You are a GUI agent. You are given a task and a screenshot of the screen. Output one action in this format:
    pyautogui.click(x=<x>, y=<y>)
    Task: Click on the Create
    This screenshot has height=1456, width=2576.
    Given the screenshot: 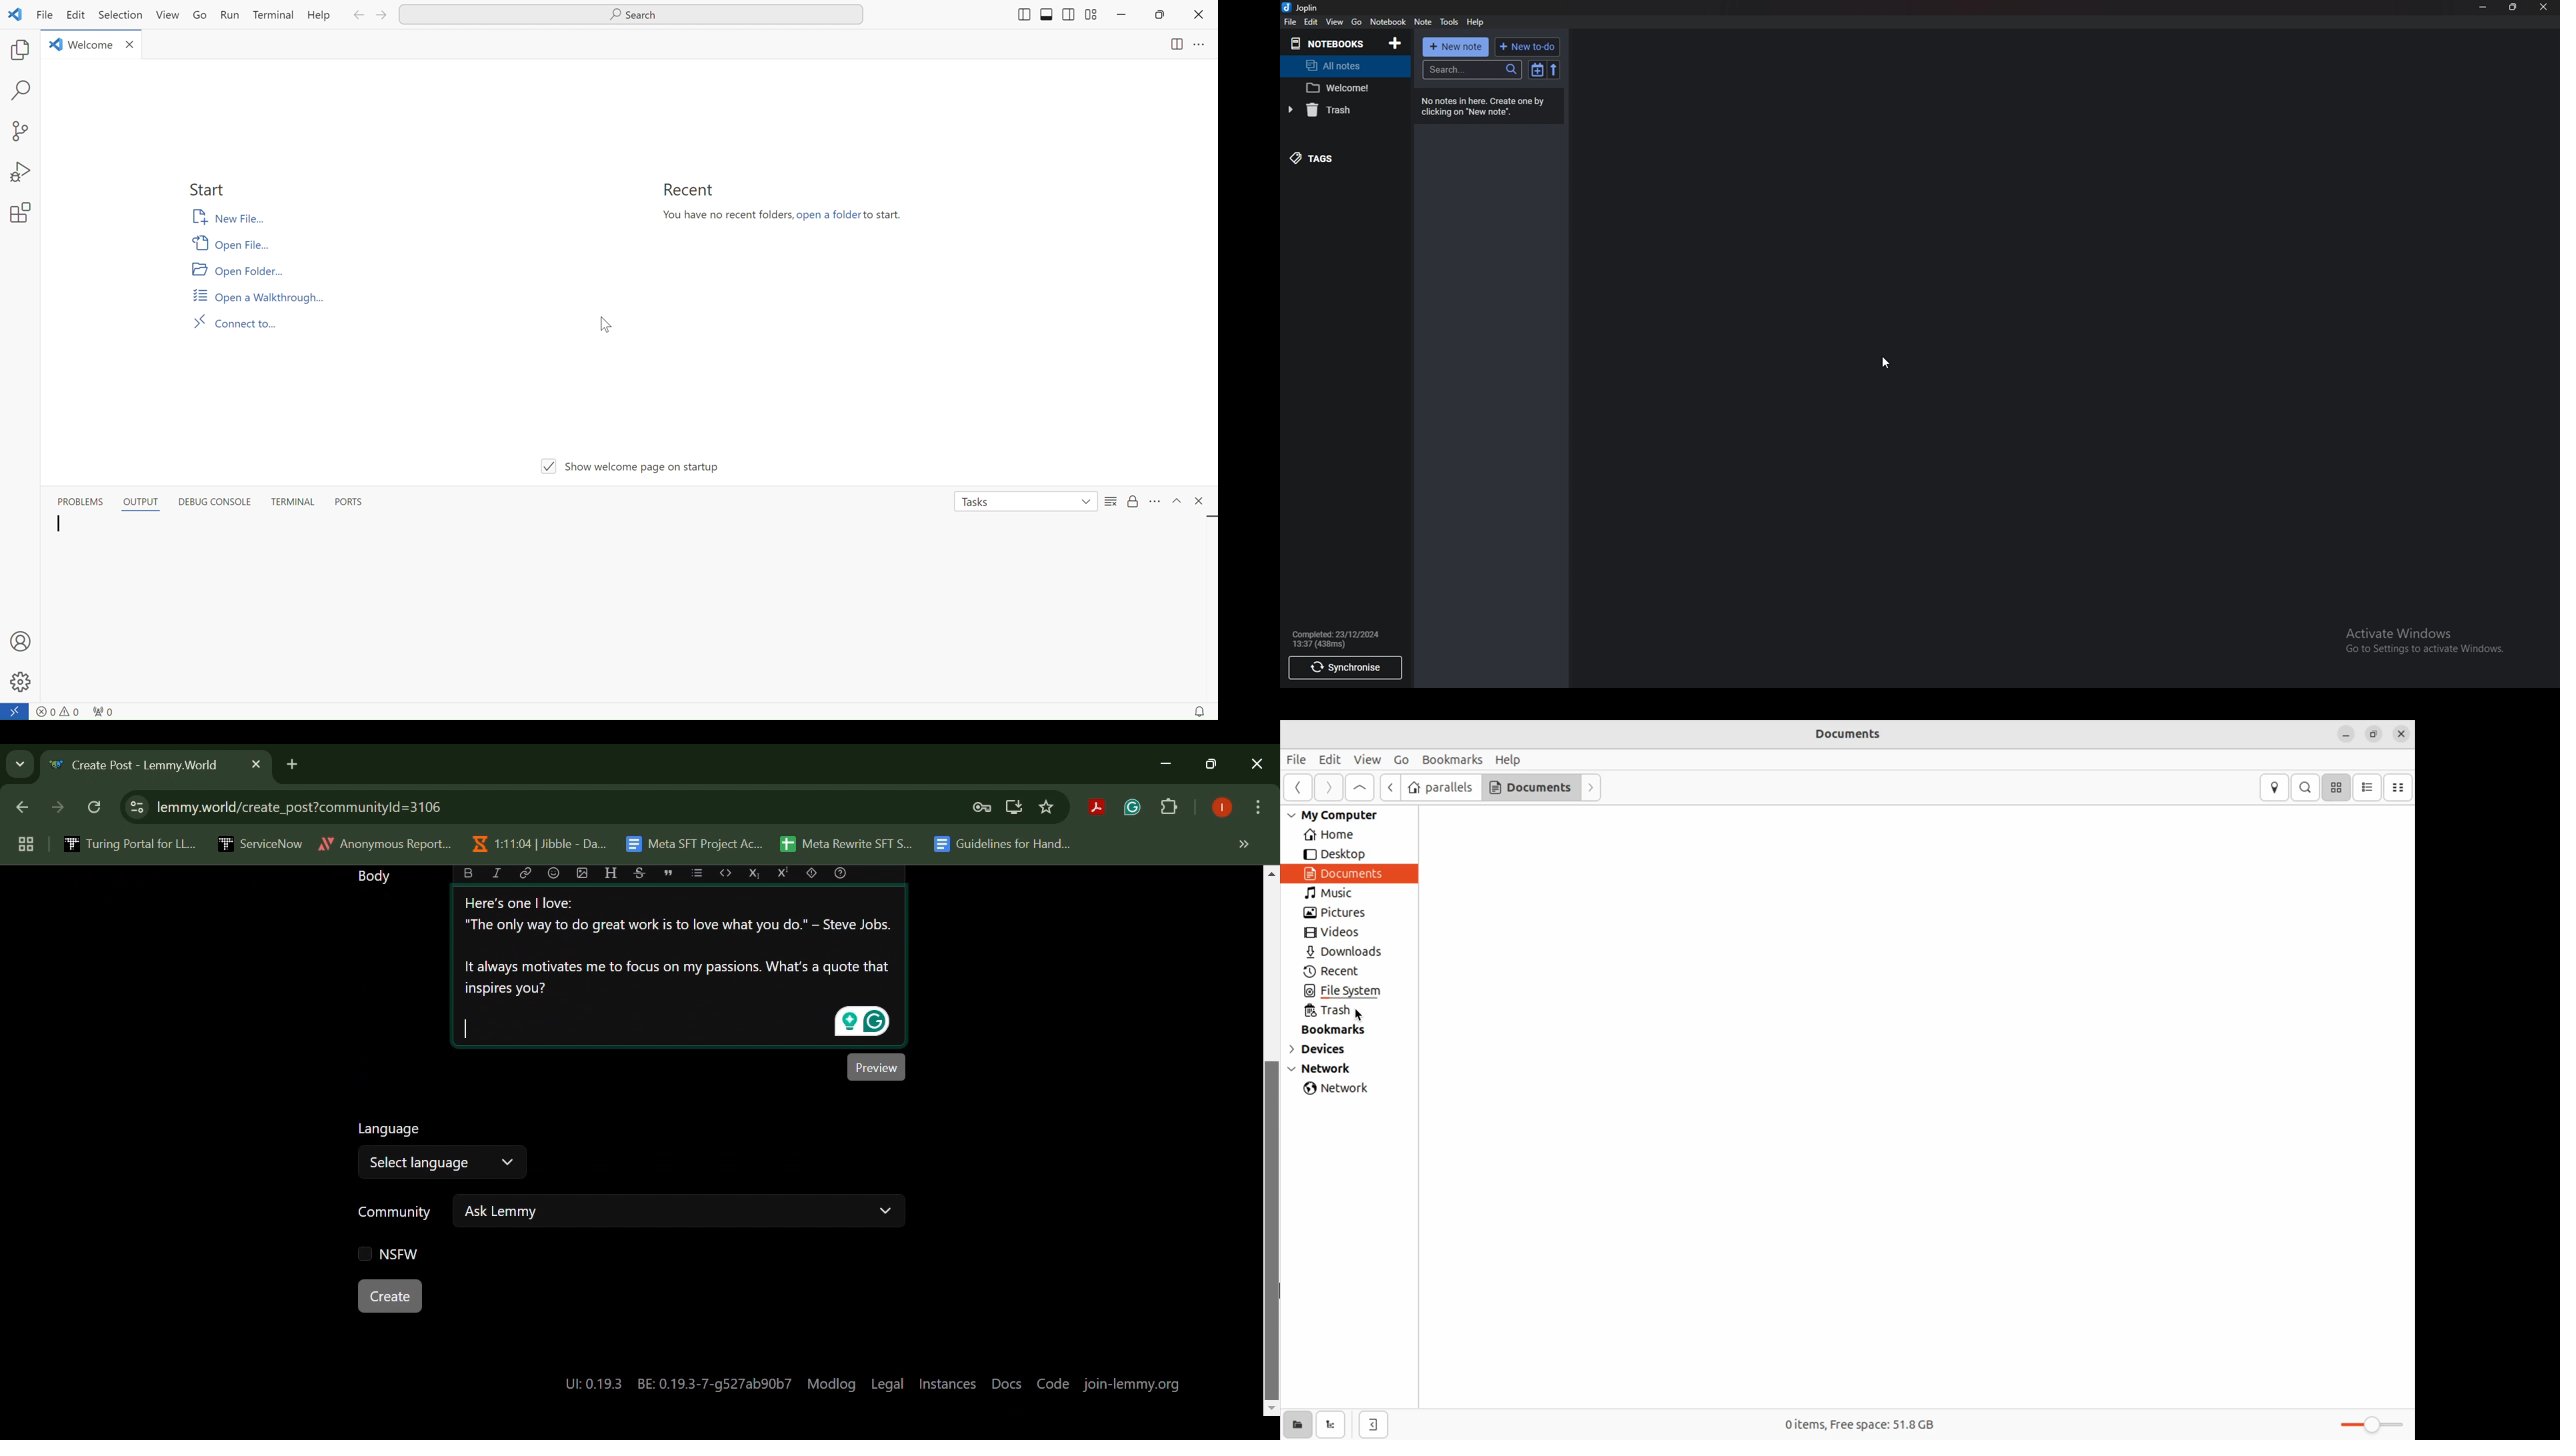 What is the action you would take?
    pyautogui.click(x=389, y=1297)
    